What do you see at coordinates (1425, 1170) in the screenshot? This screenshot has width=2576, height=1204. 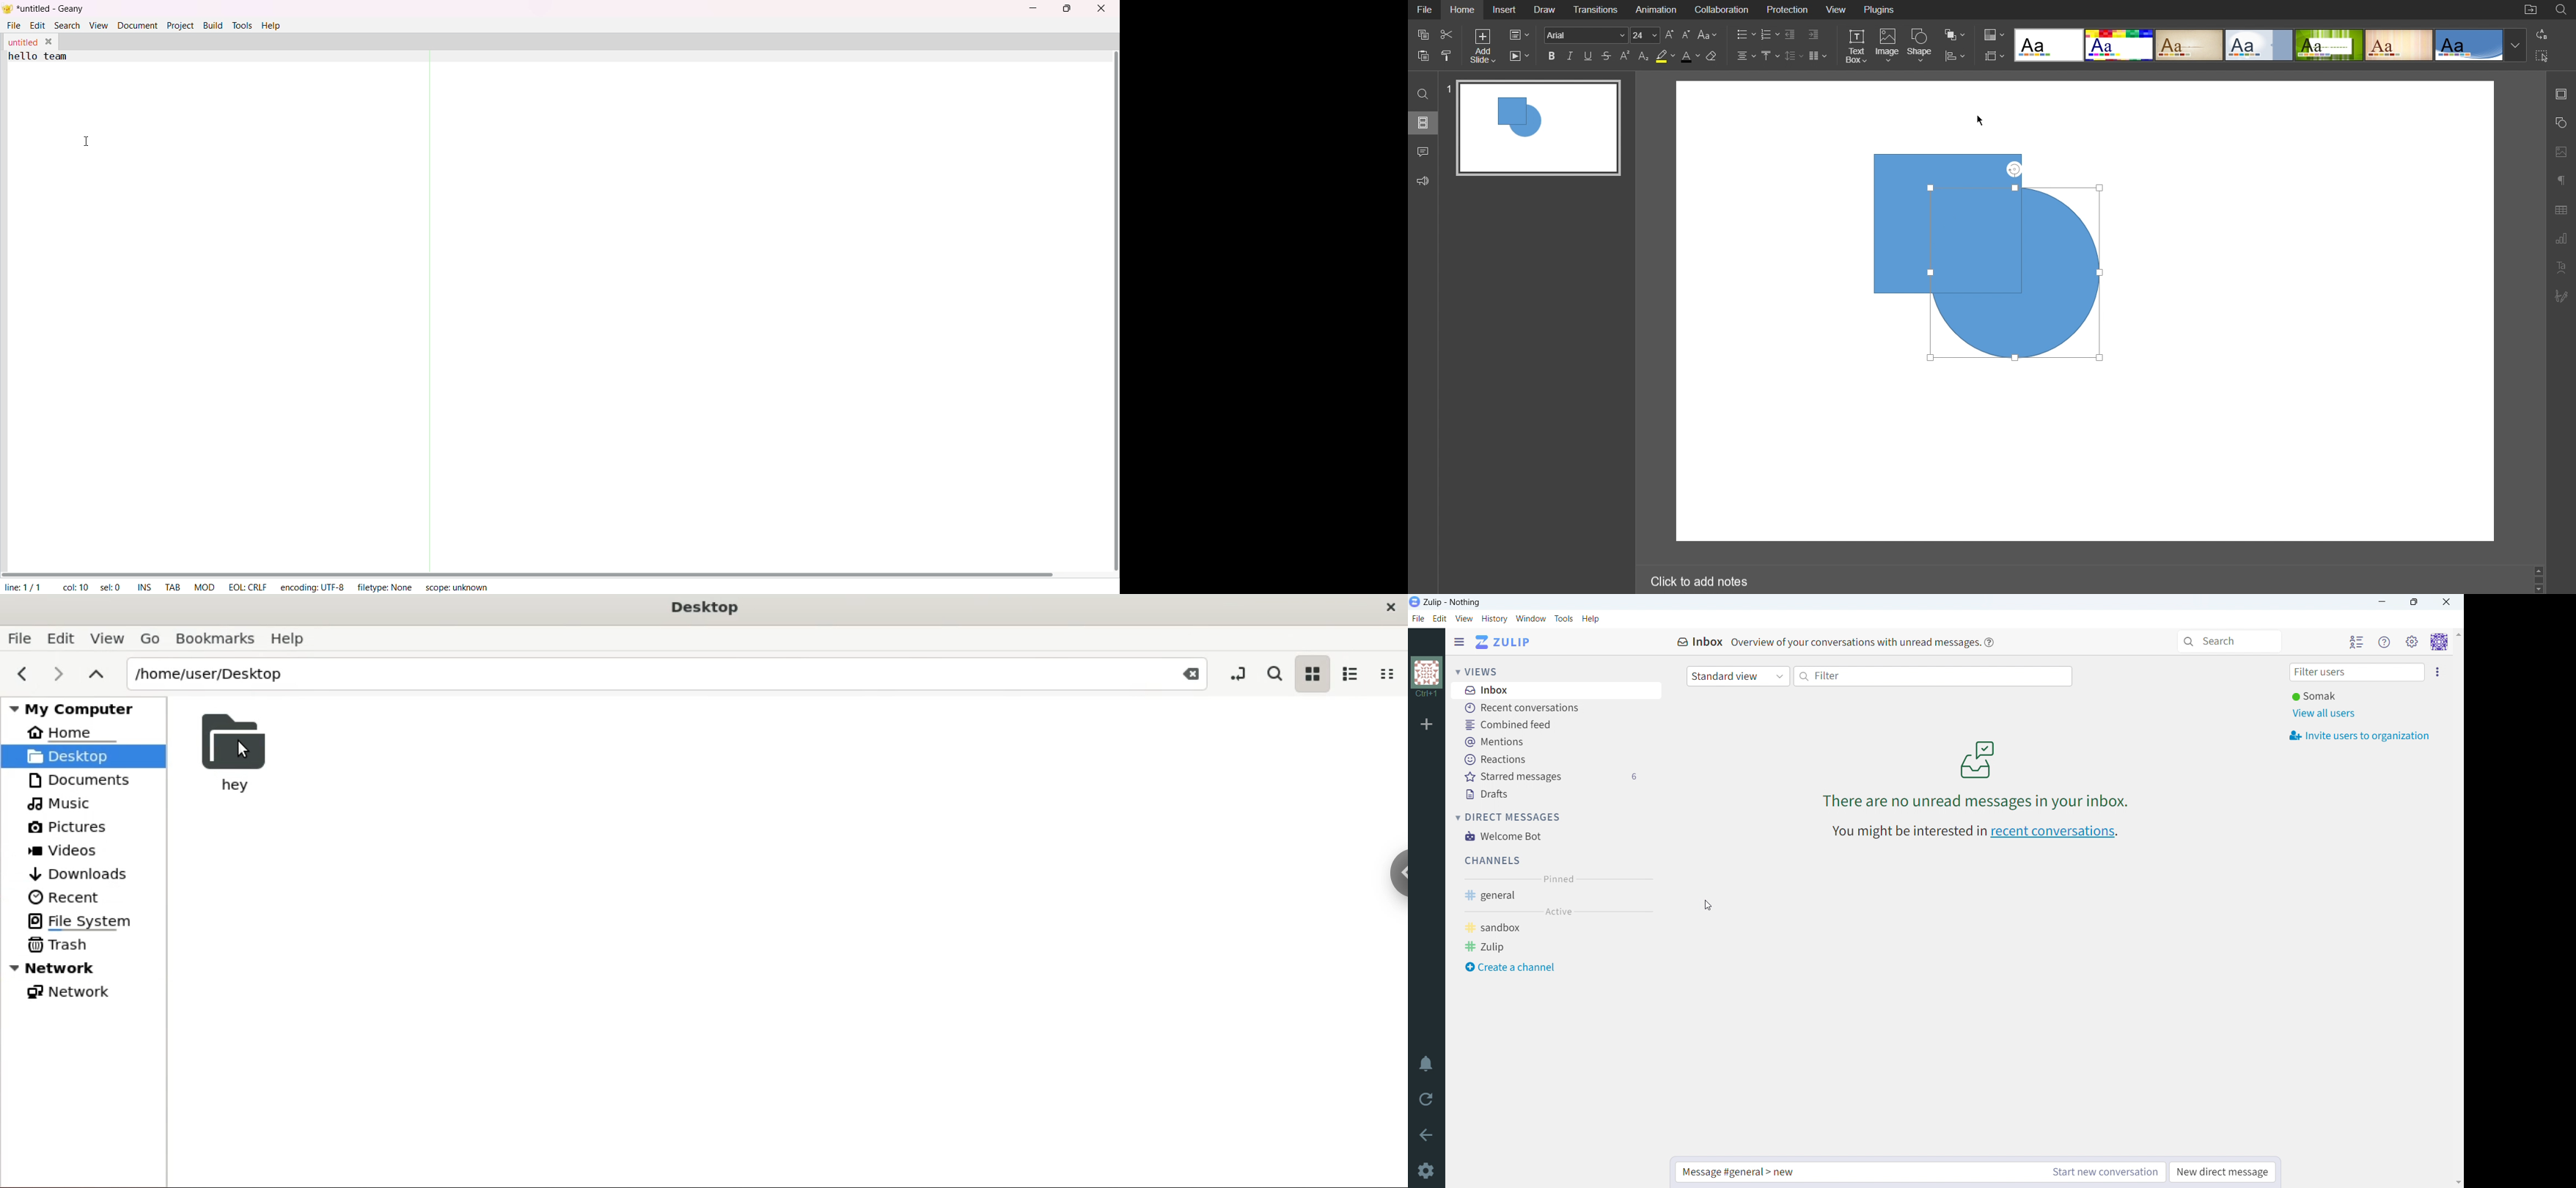 I see `settings` at bounding box center [1425, 1170].